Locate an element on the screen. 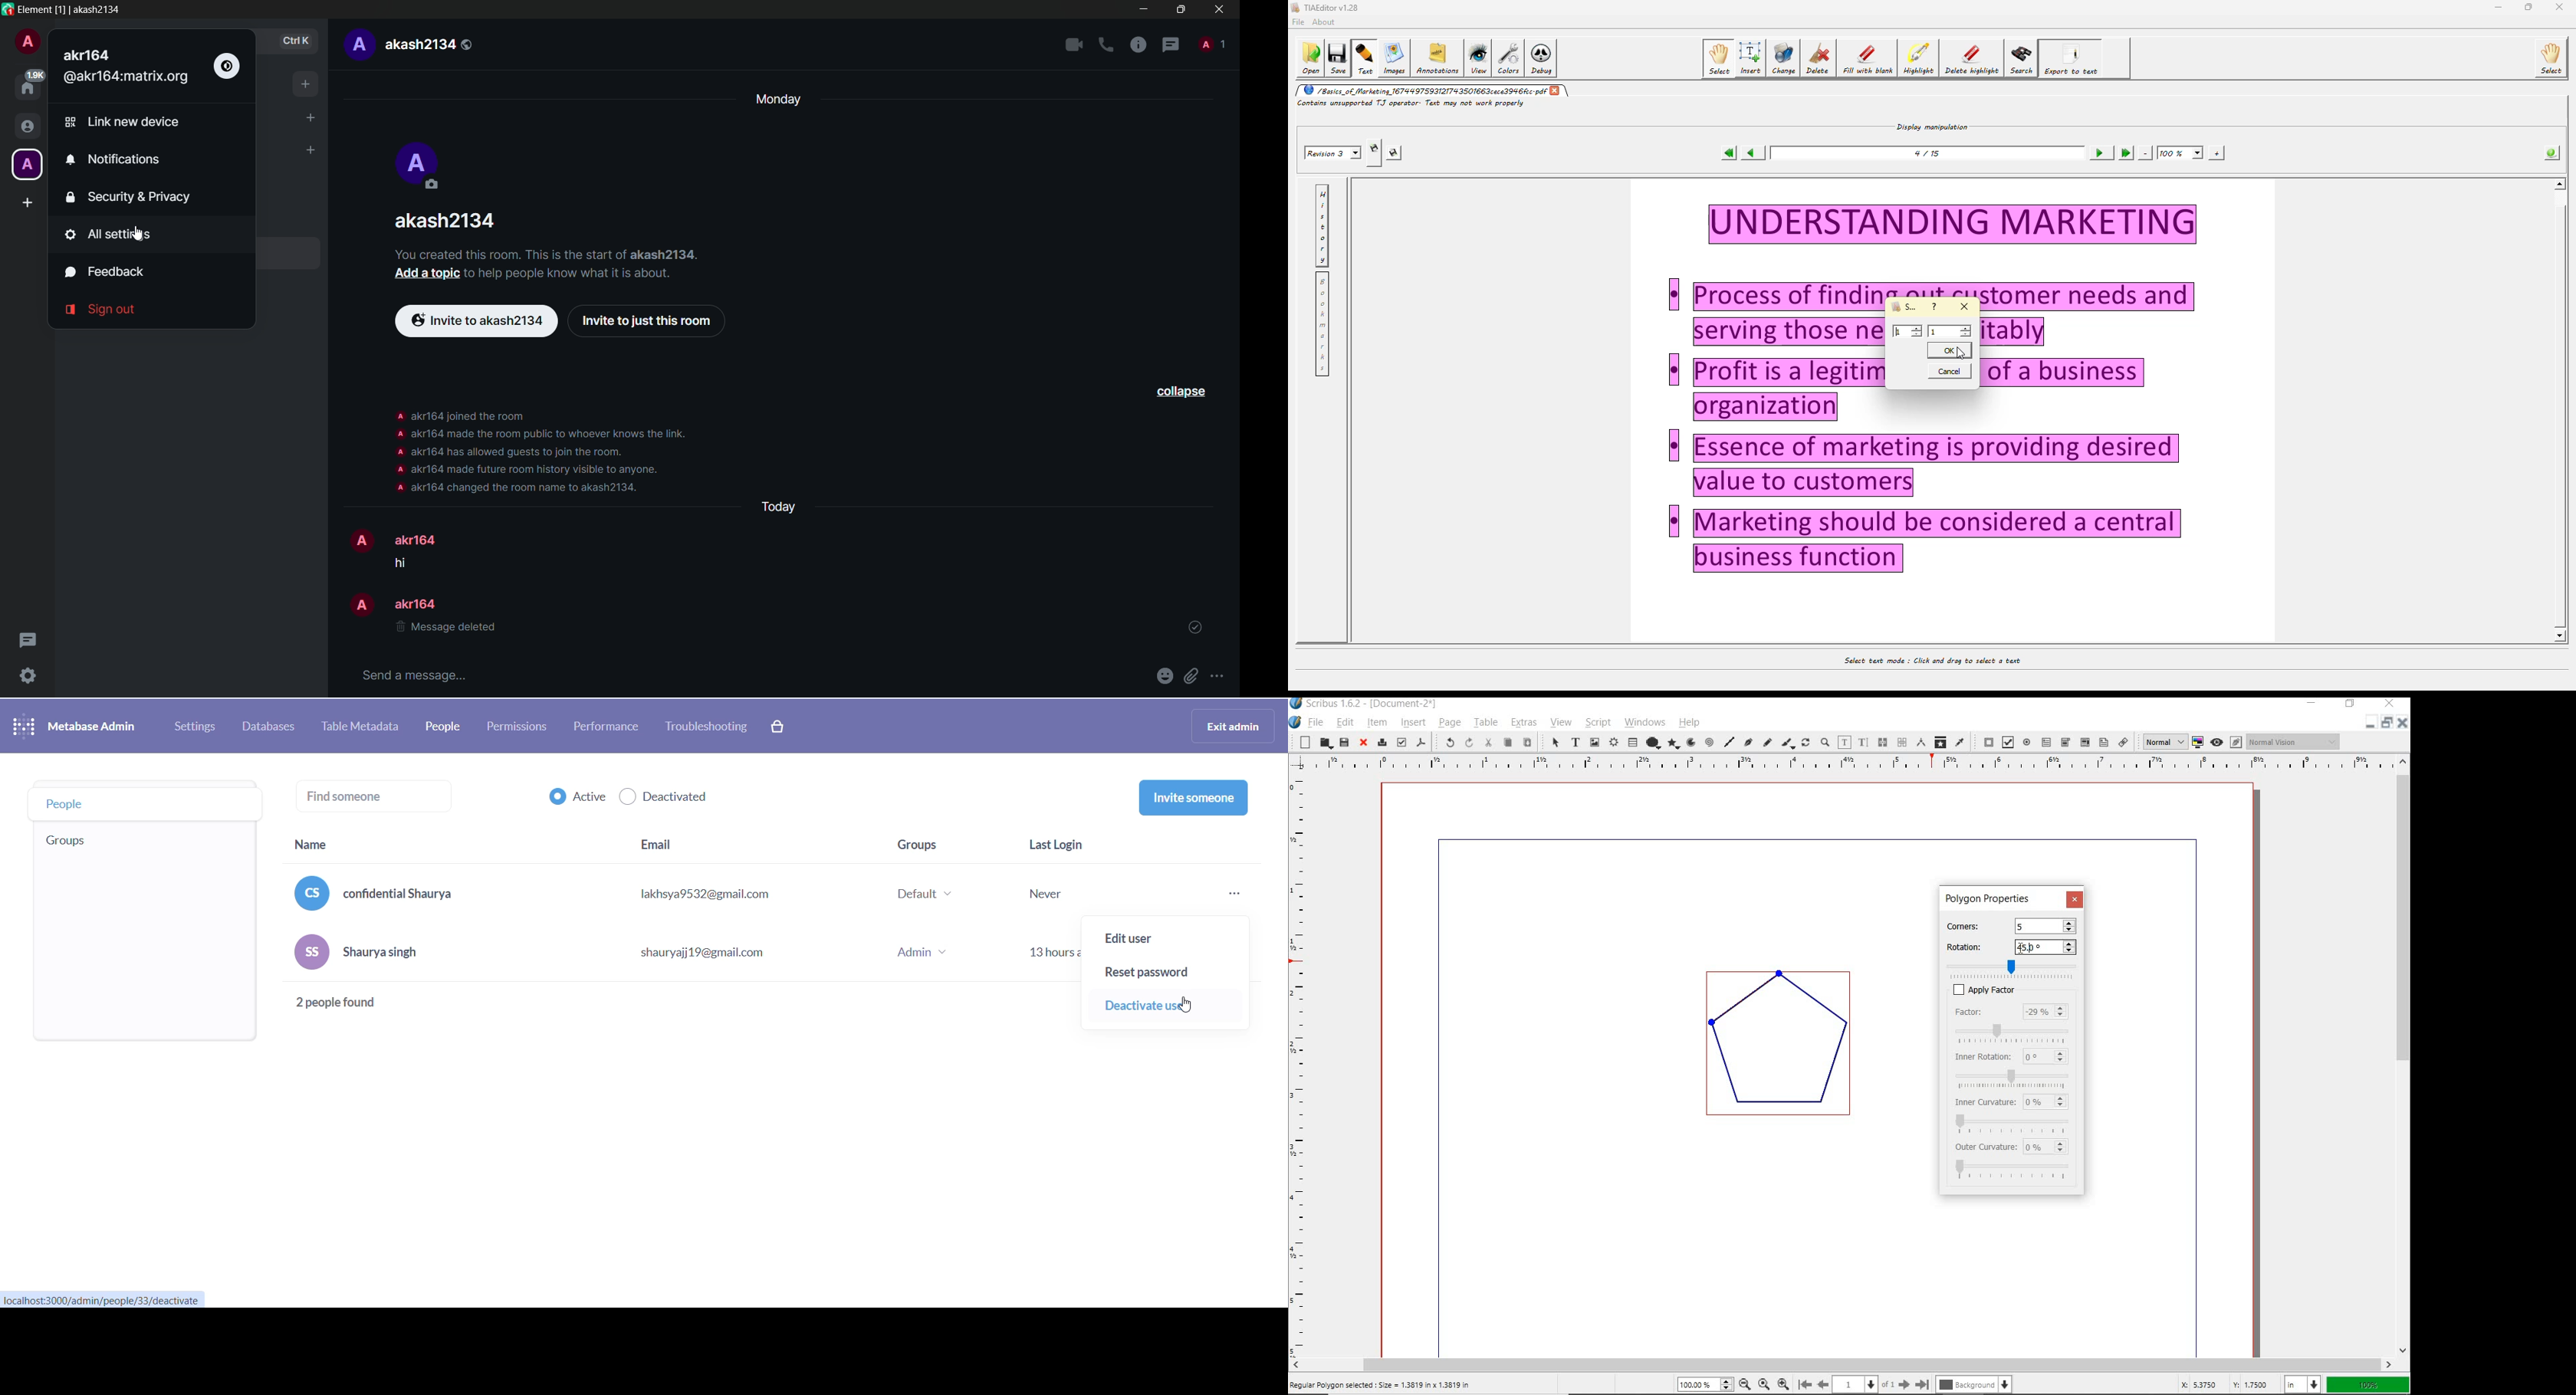  ruler is located at coordinates (1301, 1064).